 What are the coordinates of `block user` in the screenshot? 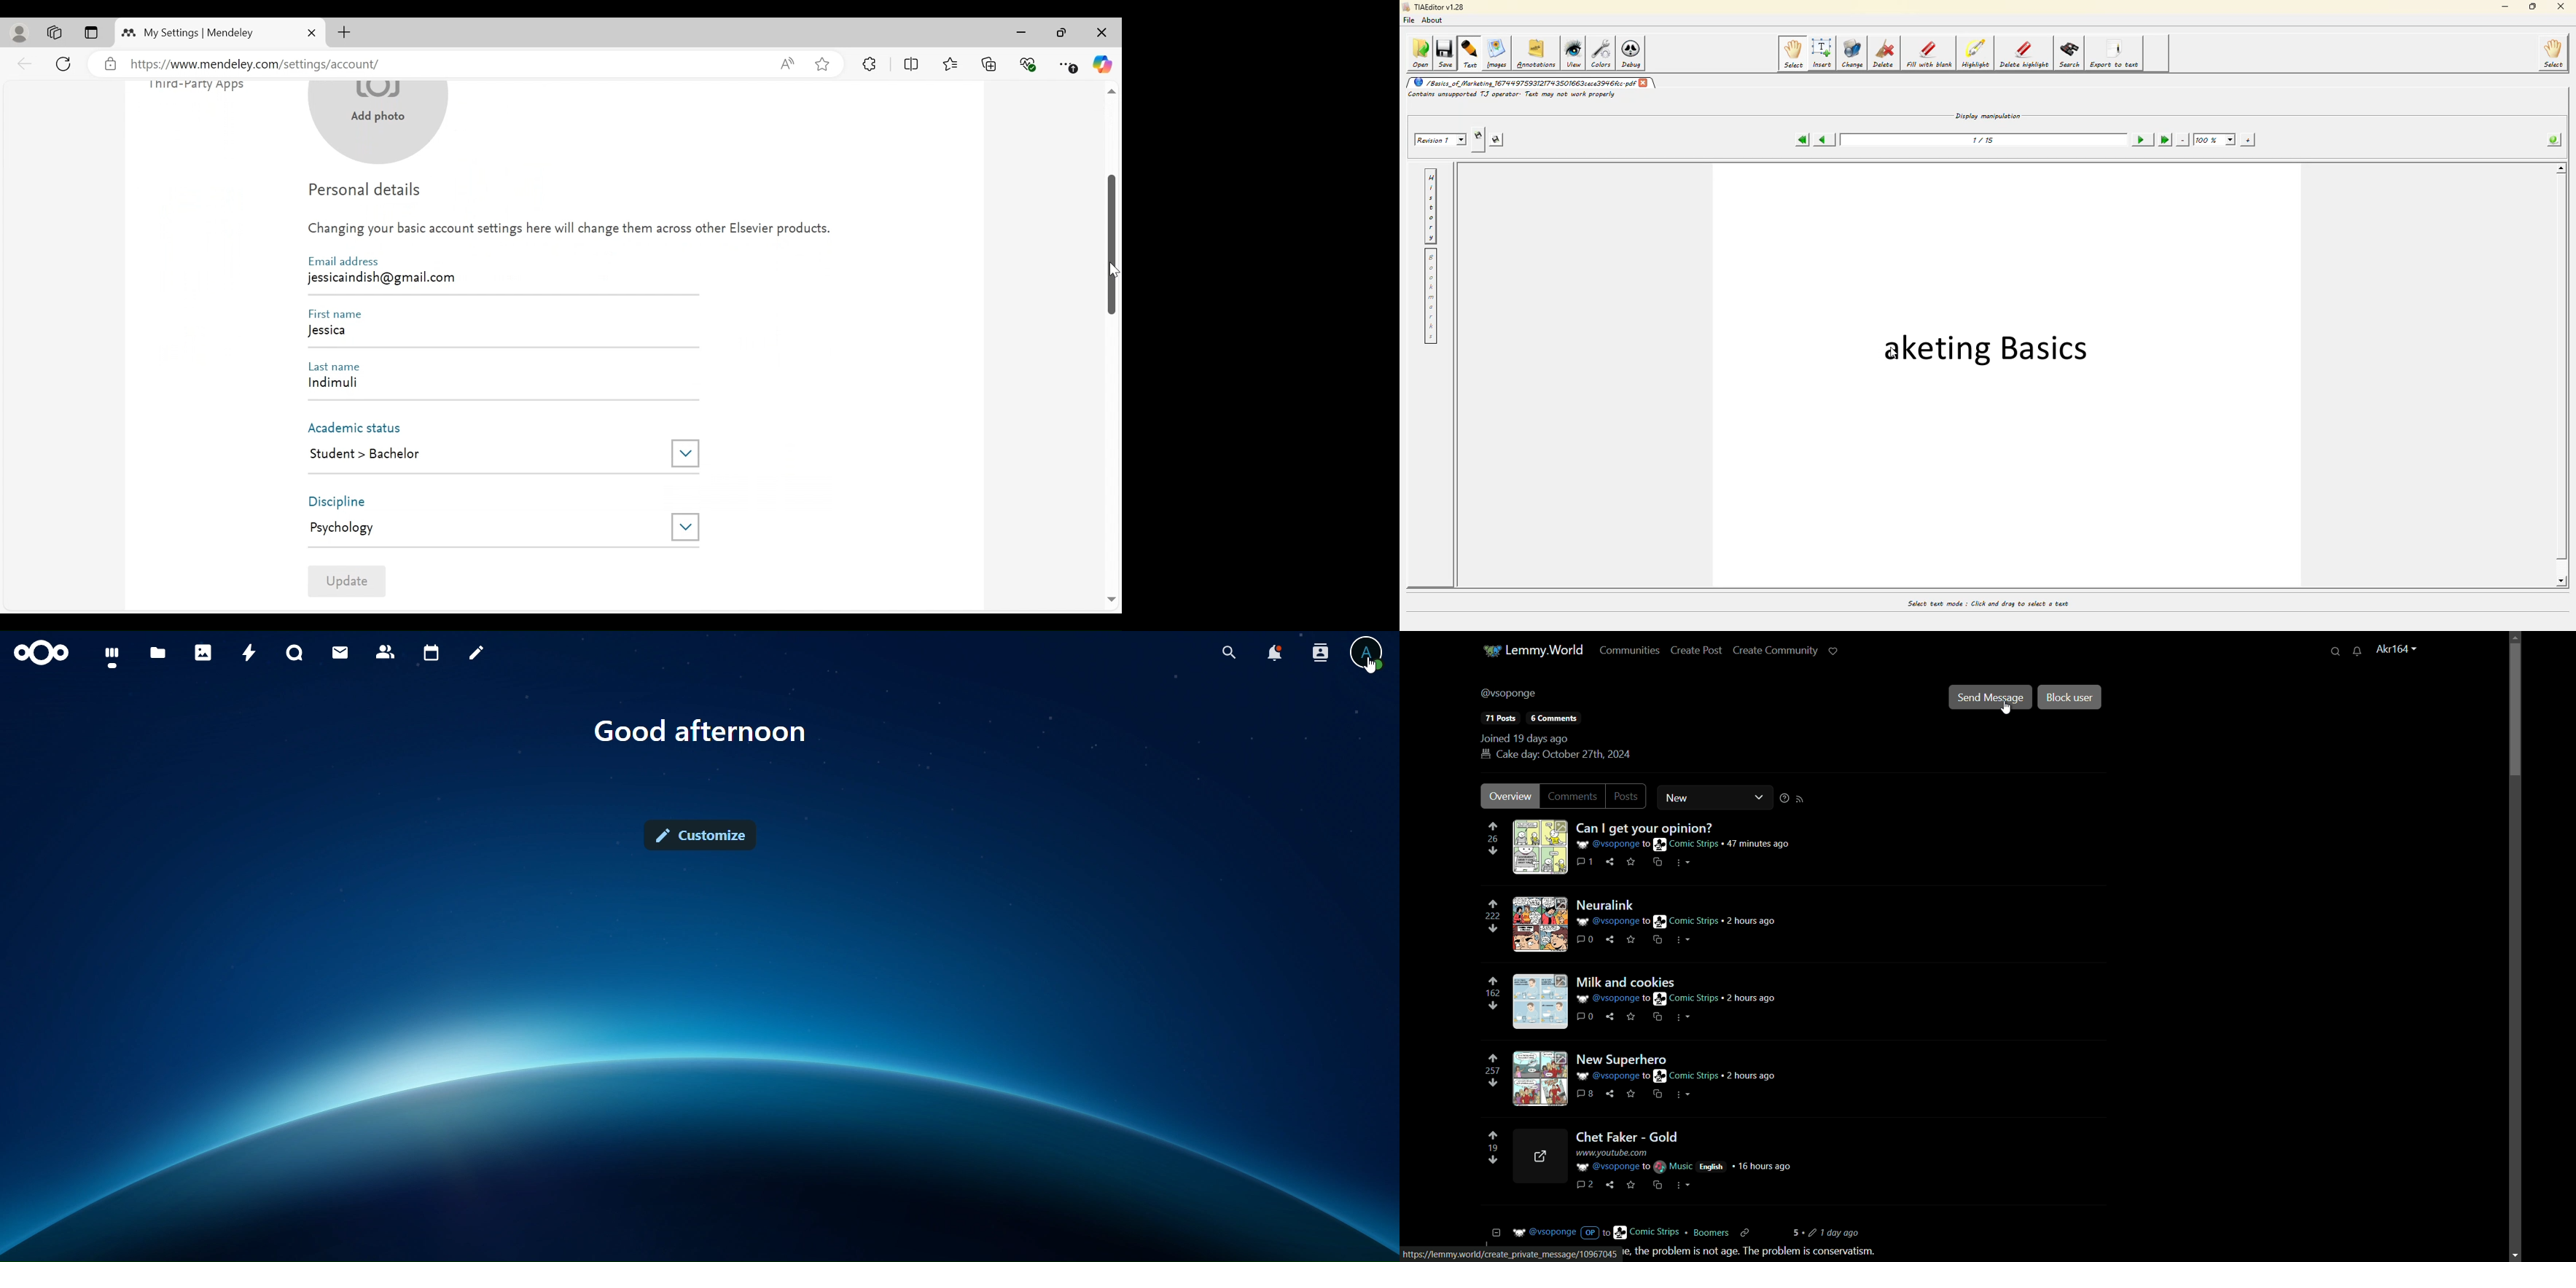 It's located at (2069, 697).